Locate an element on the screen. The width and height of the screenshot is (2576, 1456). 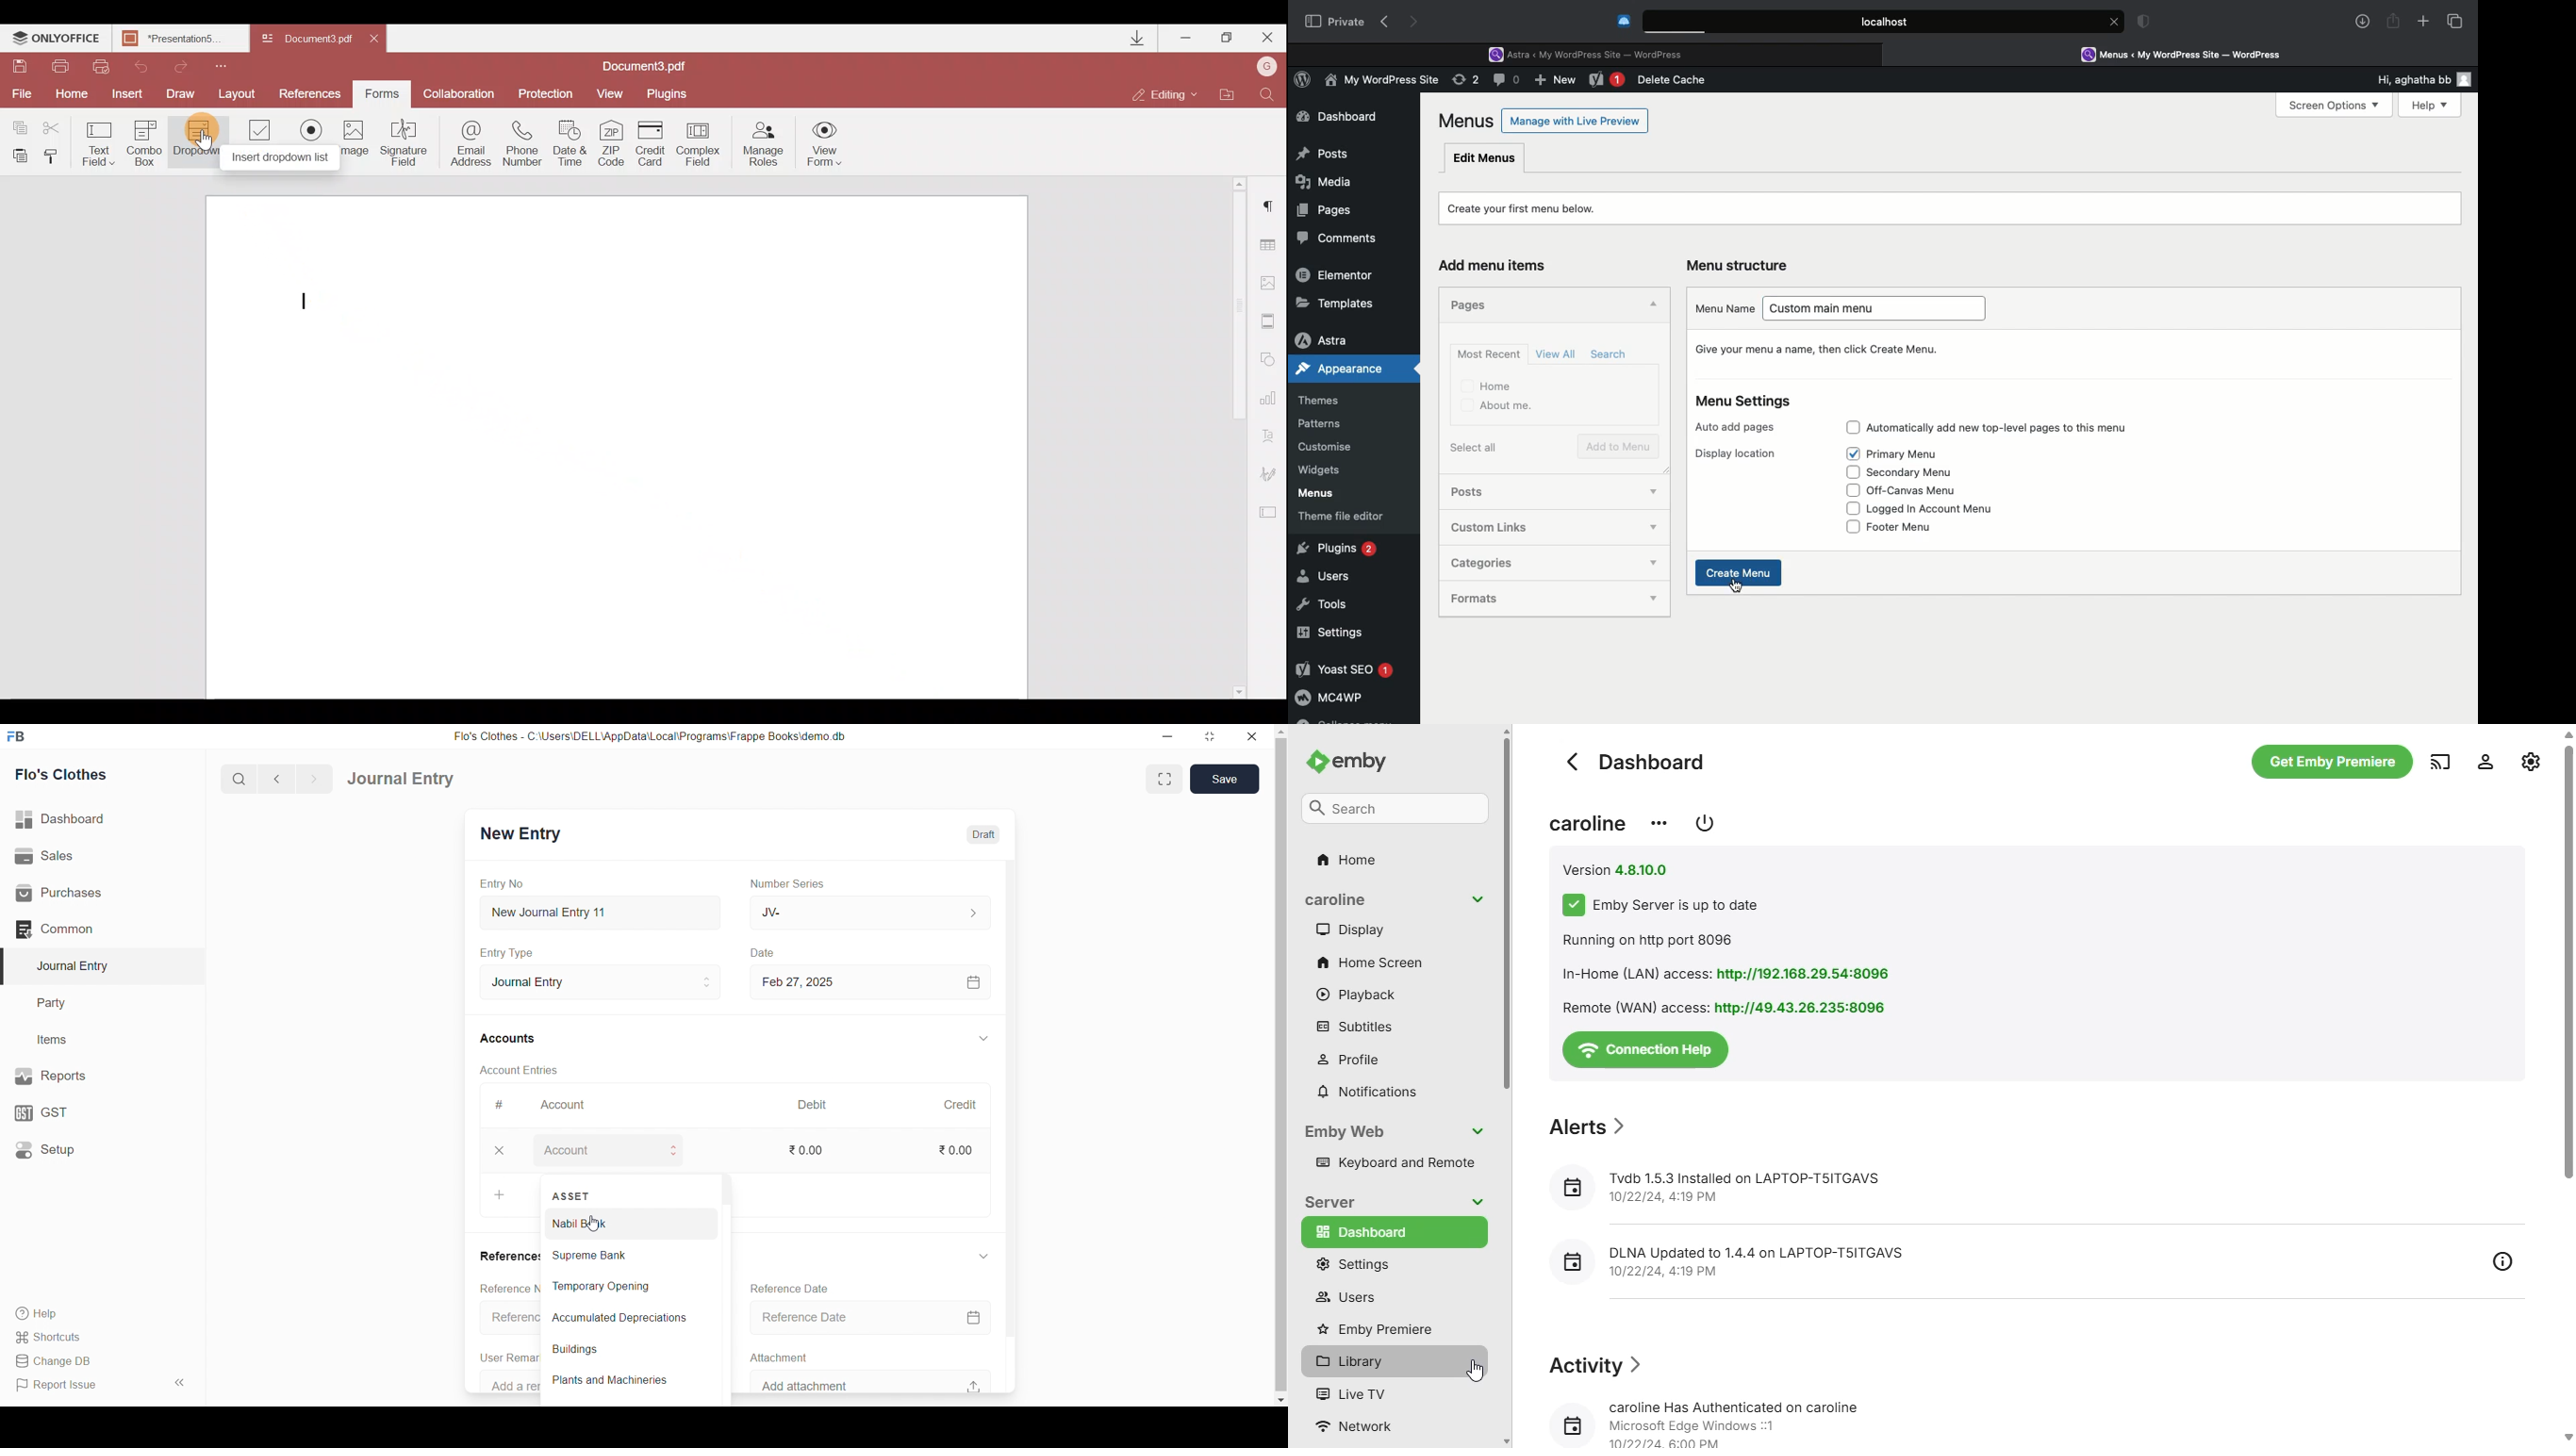
close is located at coordinates (506, 1151).